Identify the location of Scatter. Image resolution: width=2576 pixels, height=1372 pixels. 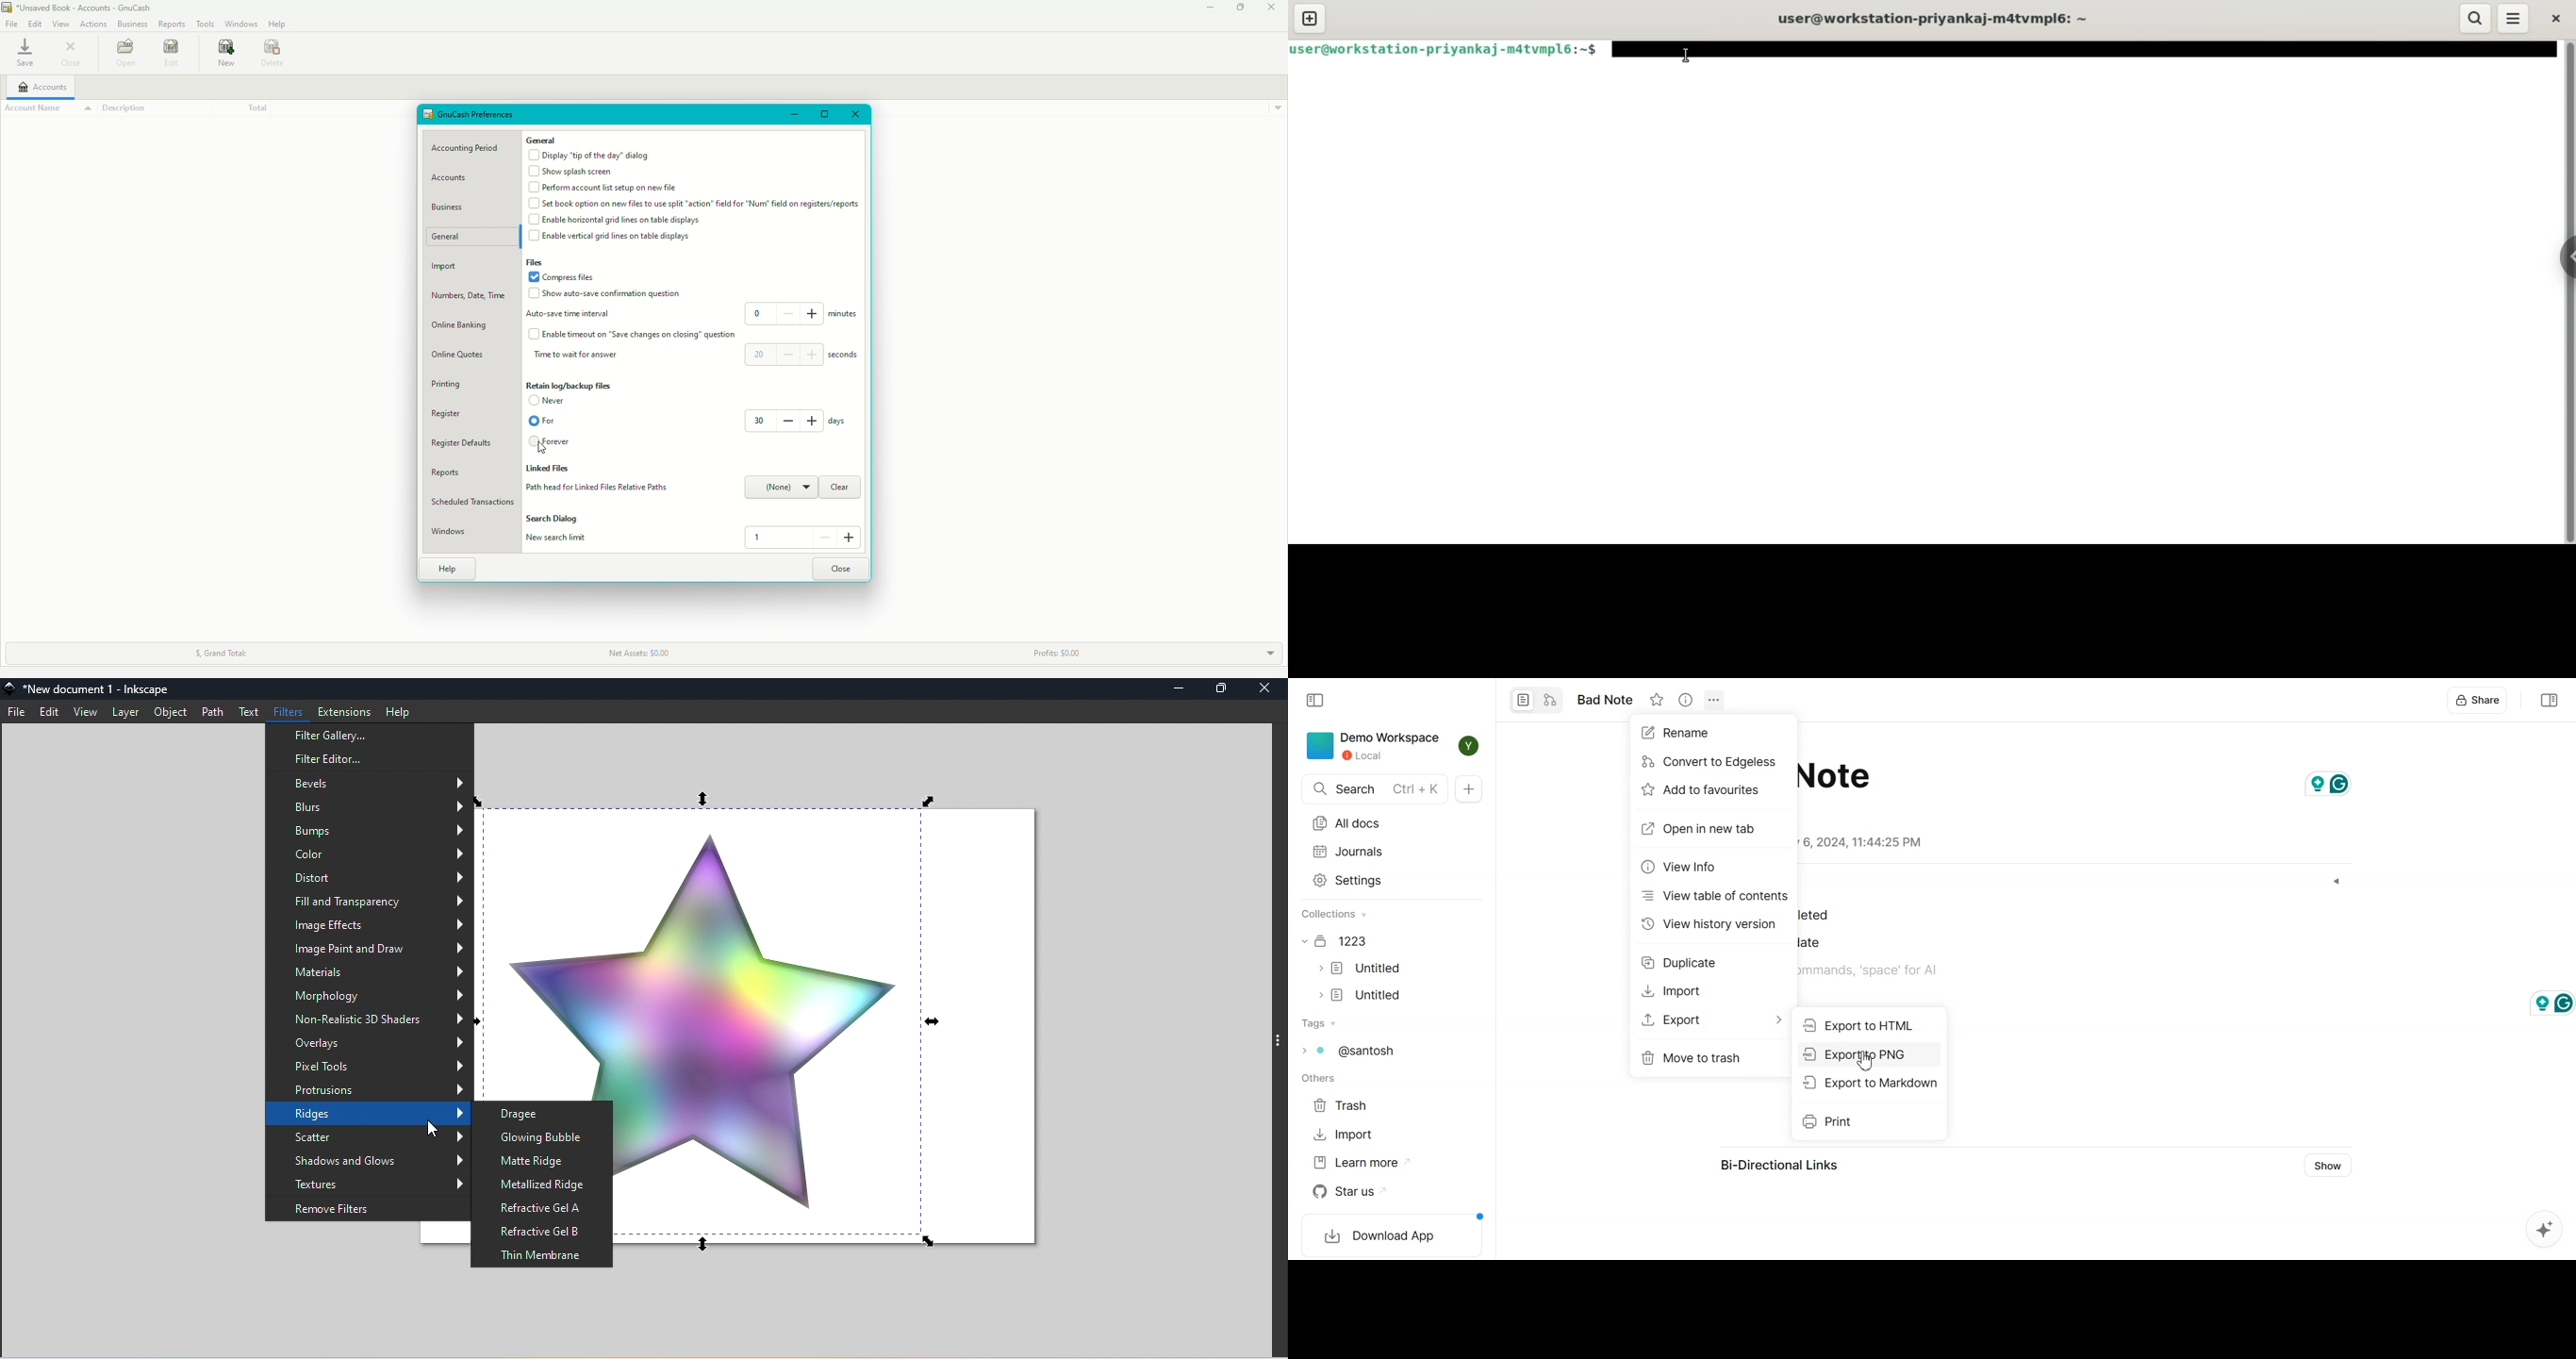
(369, 1138).